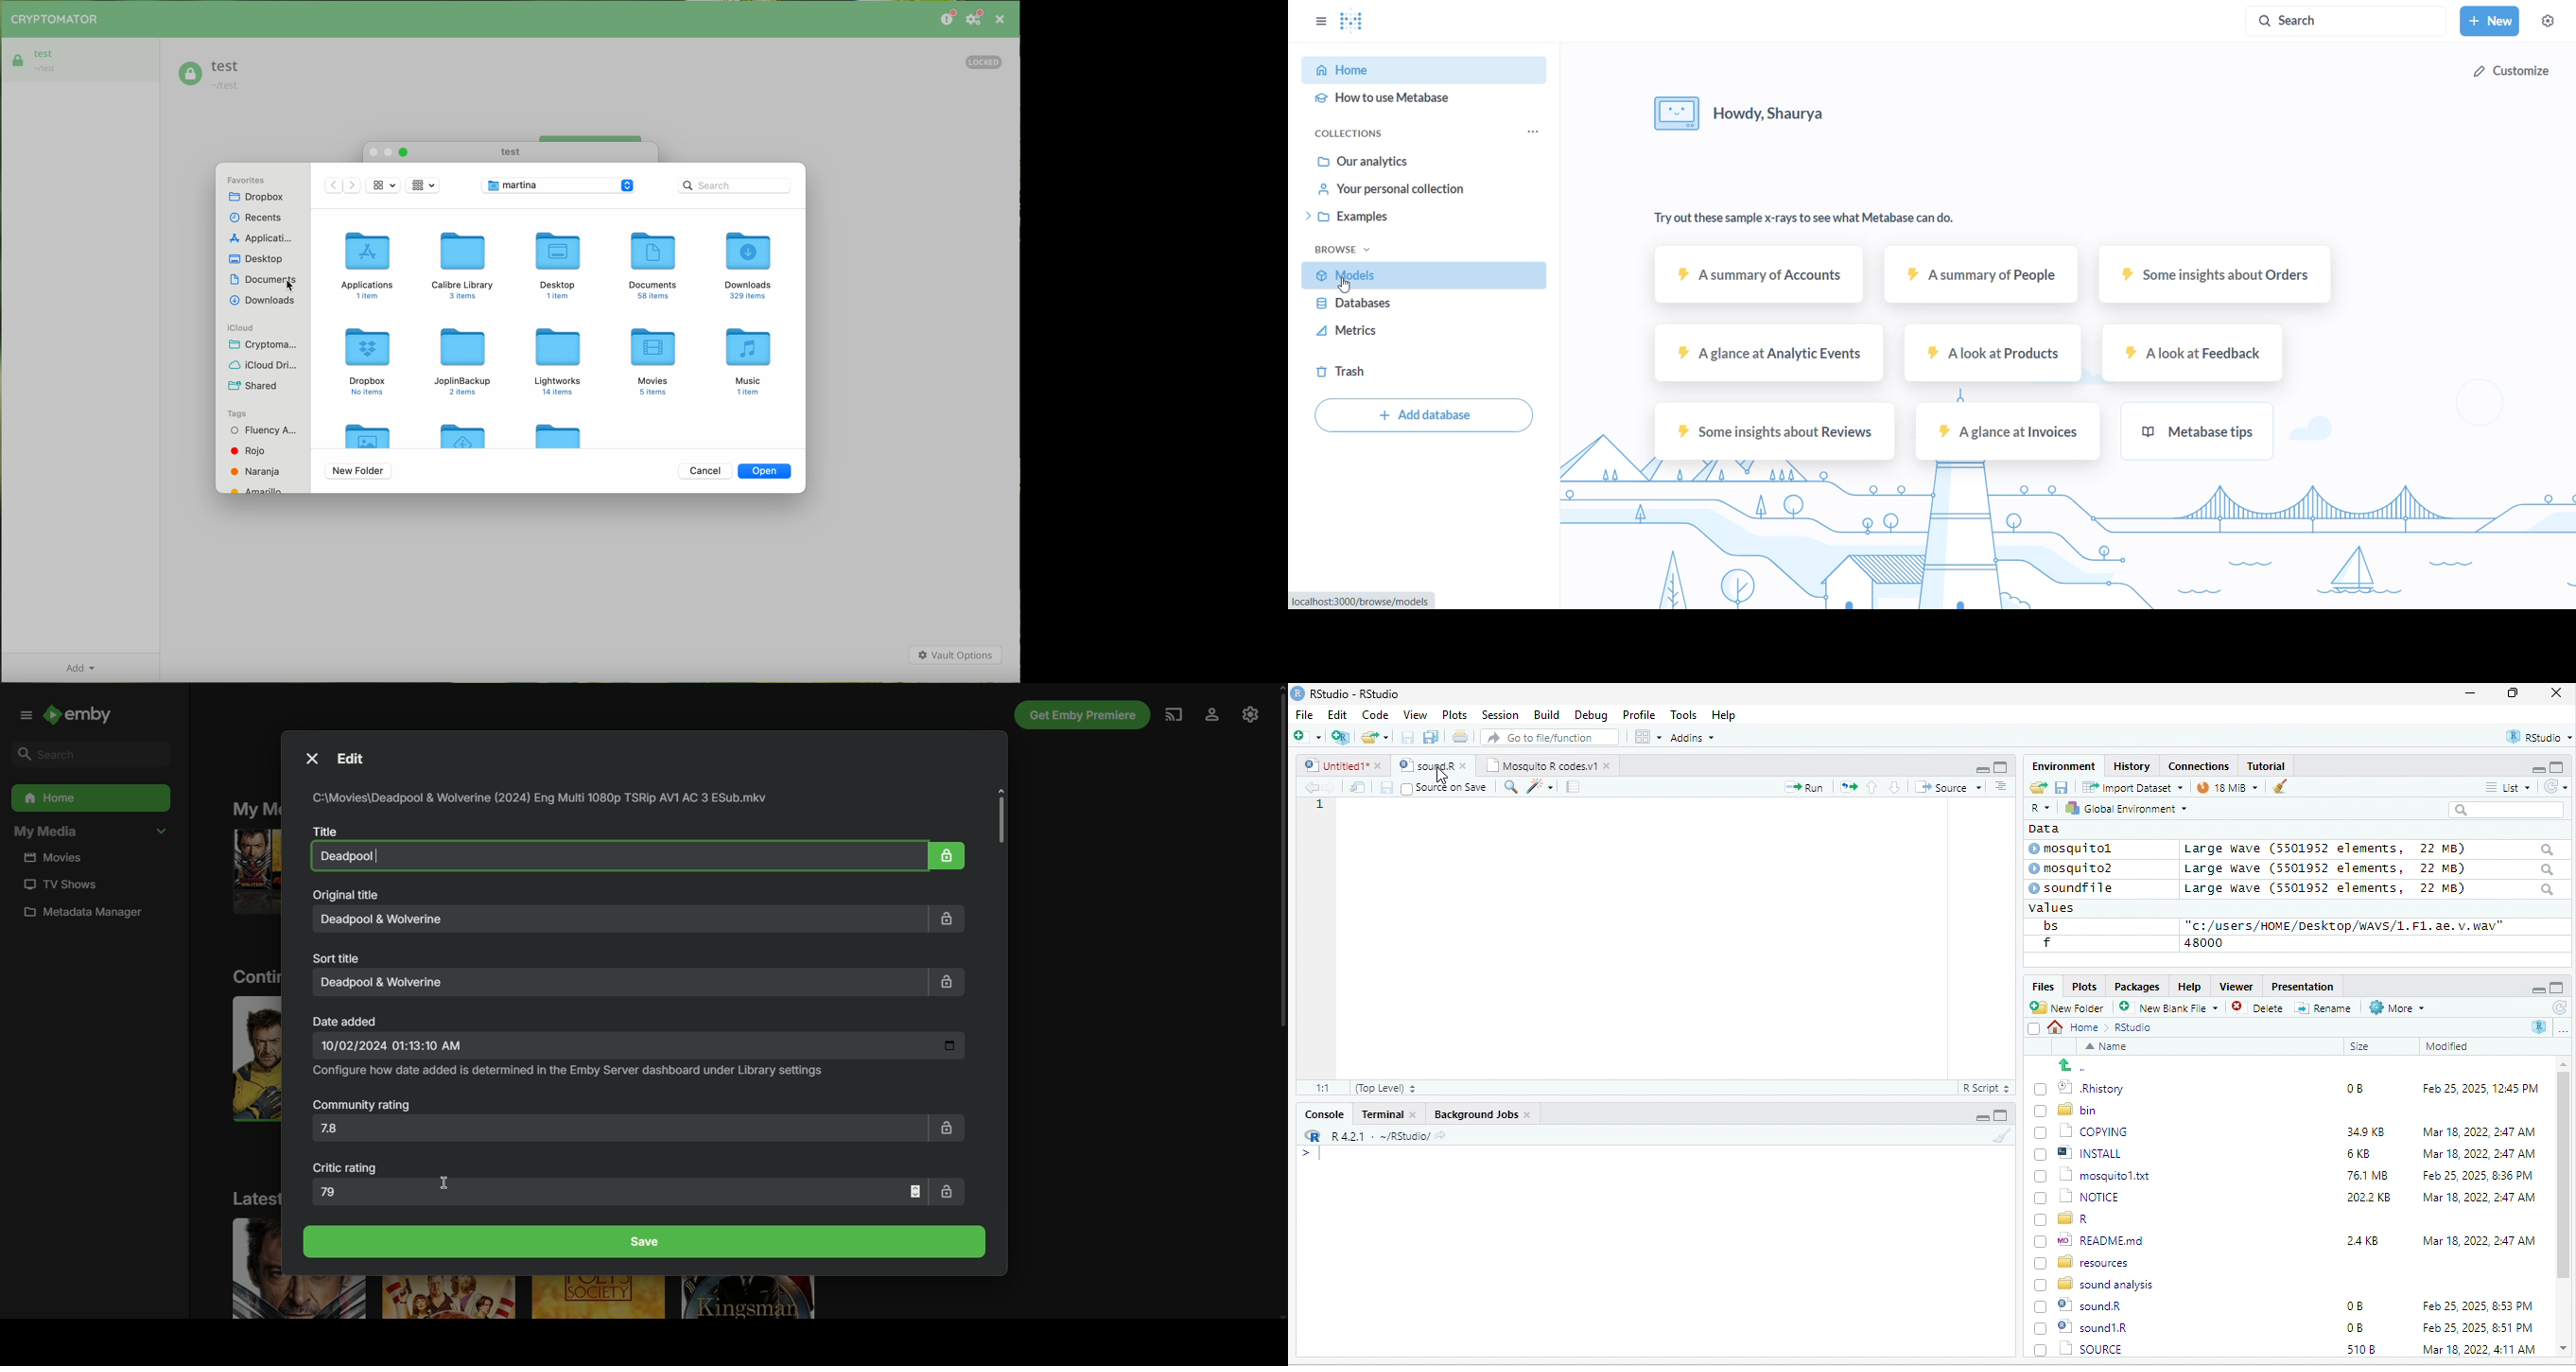  I want to click on open, so click(2037, 788).